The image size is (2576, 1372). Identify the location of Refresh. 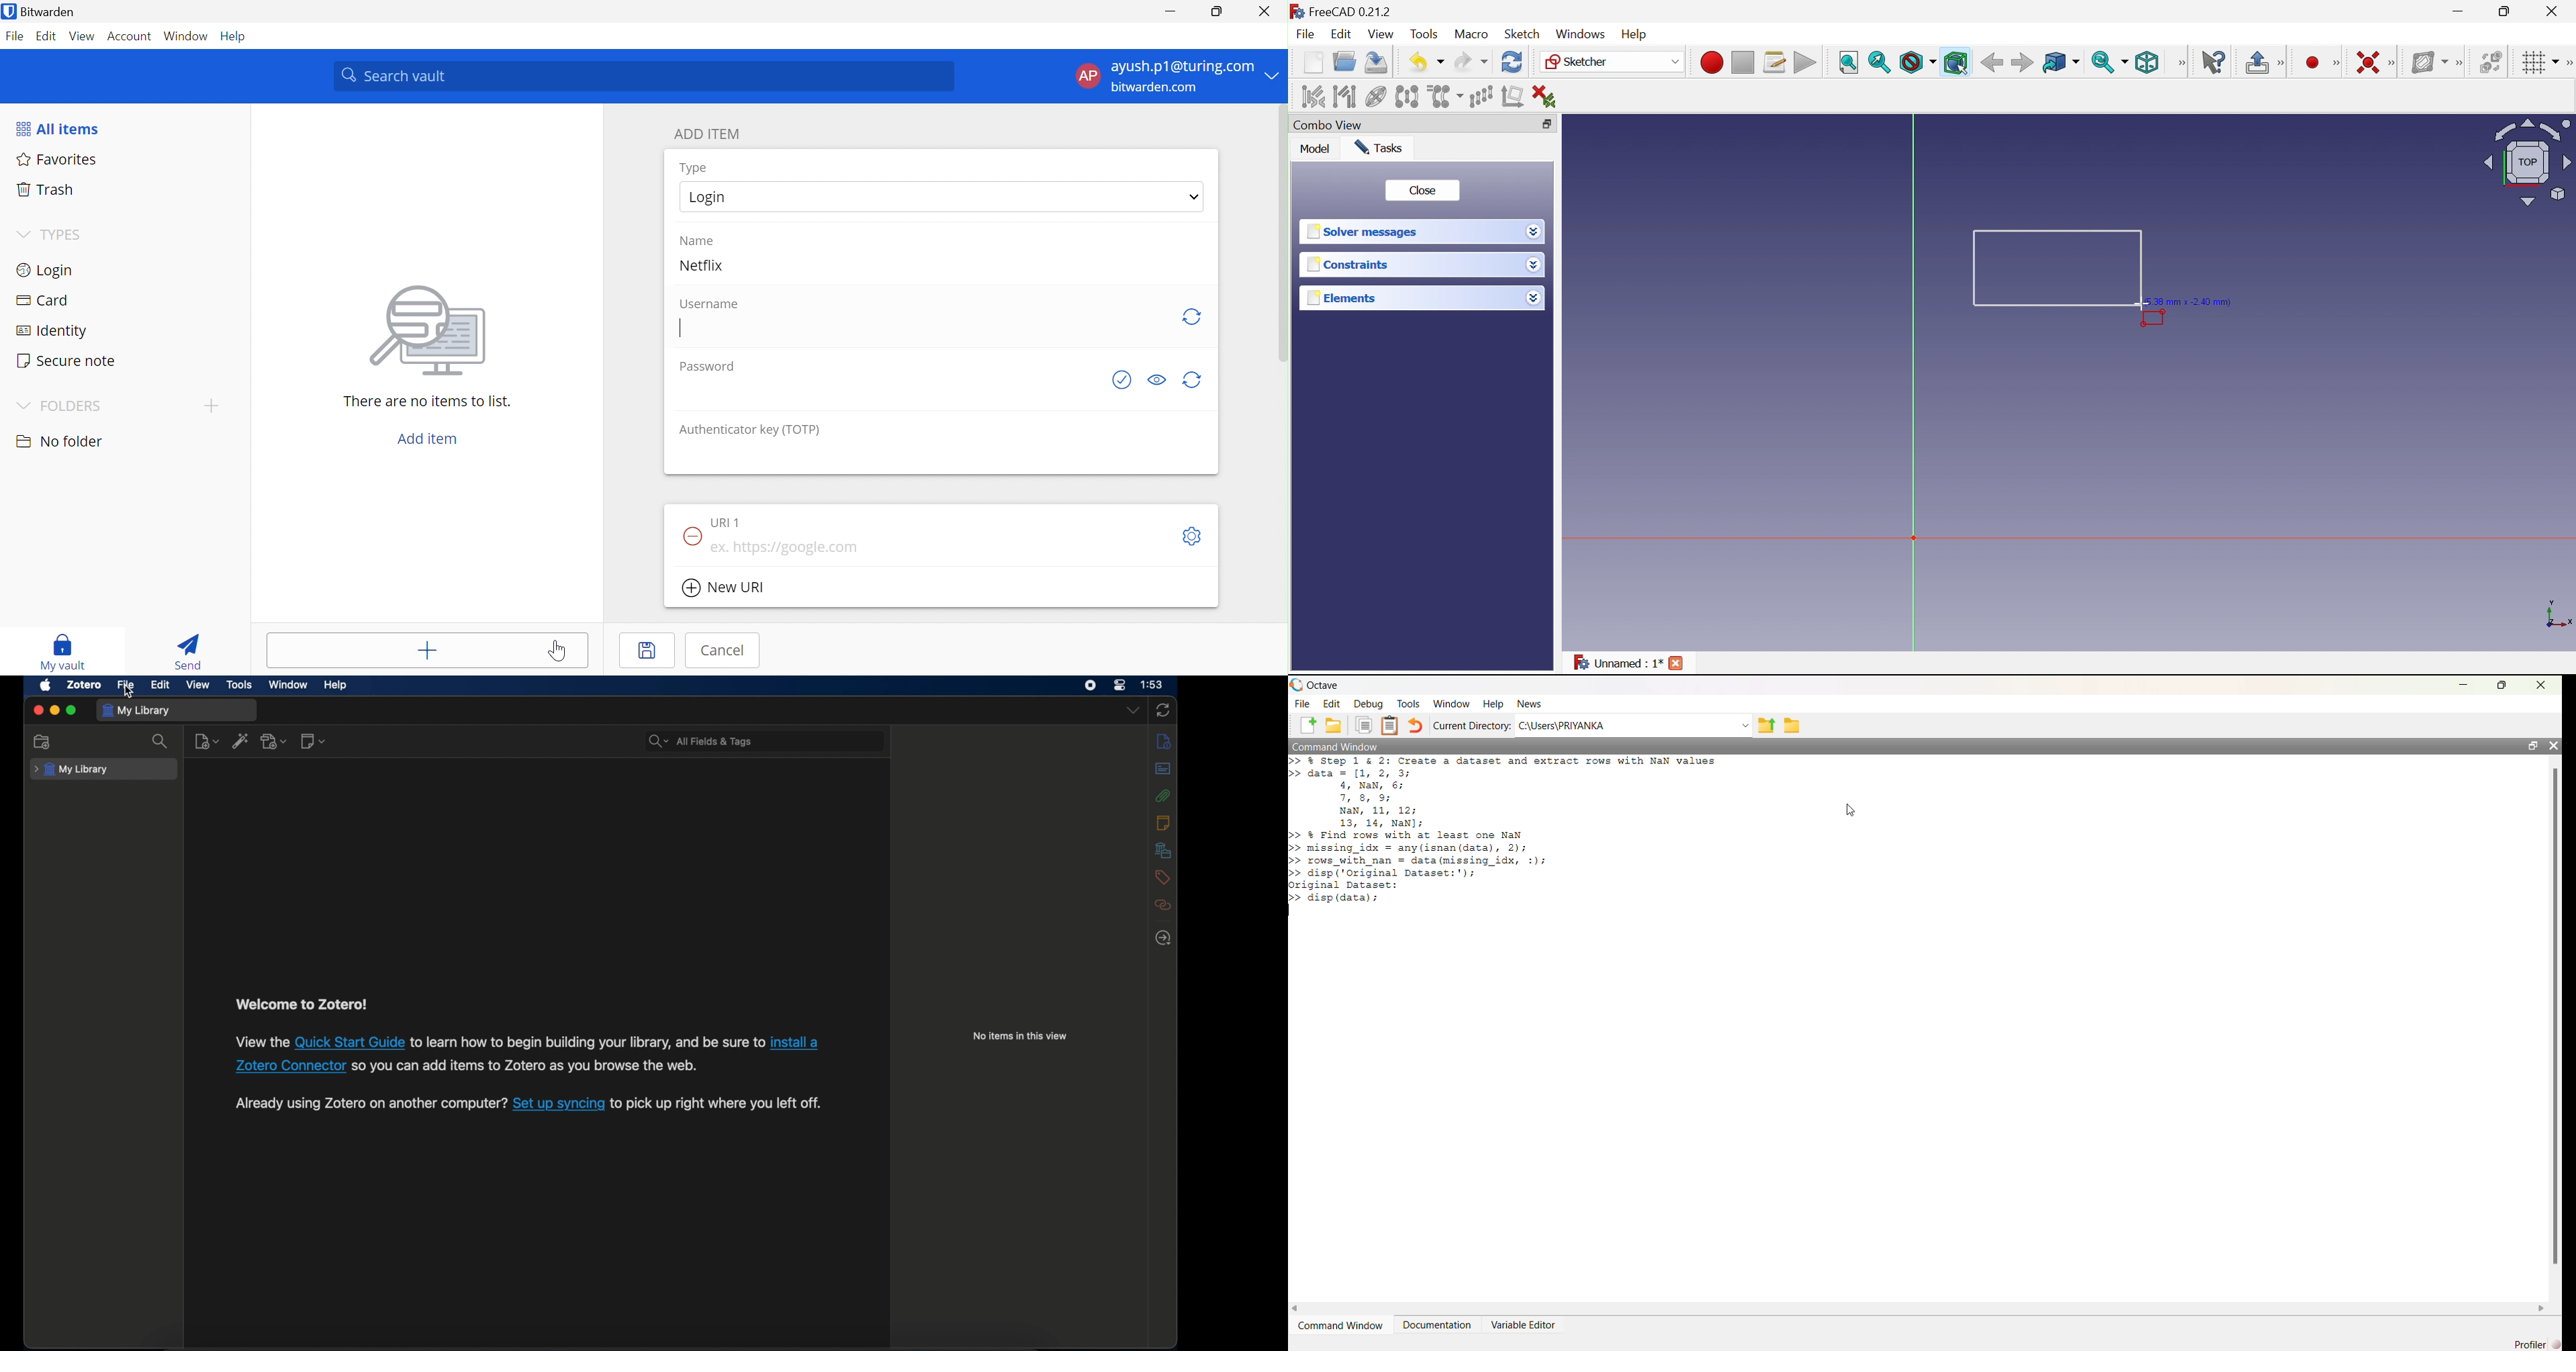
(1194, 318).